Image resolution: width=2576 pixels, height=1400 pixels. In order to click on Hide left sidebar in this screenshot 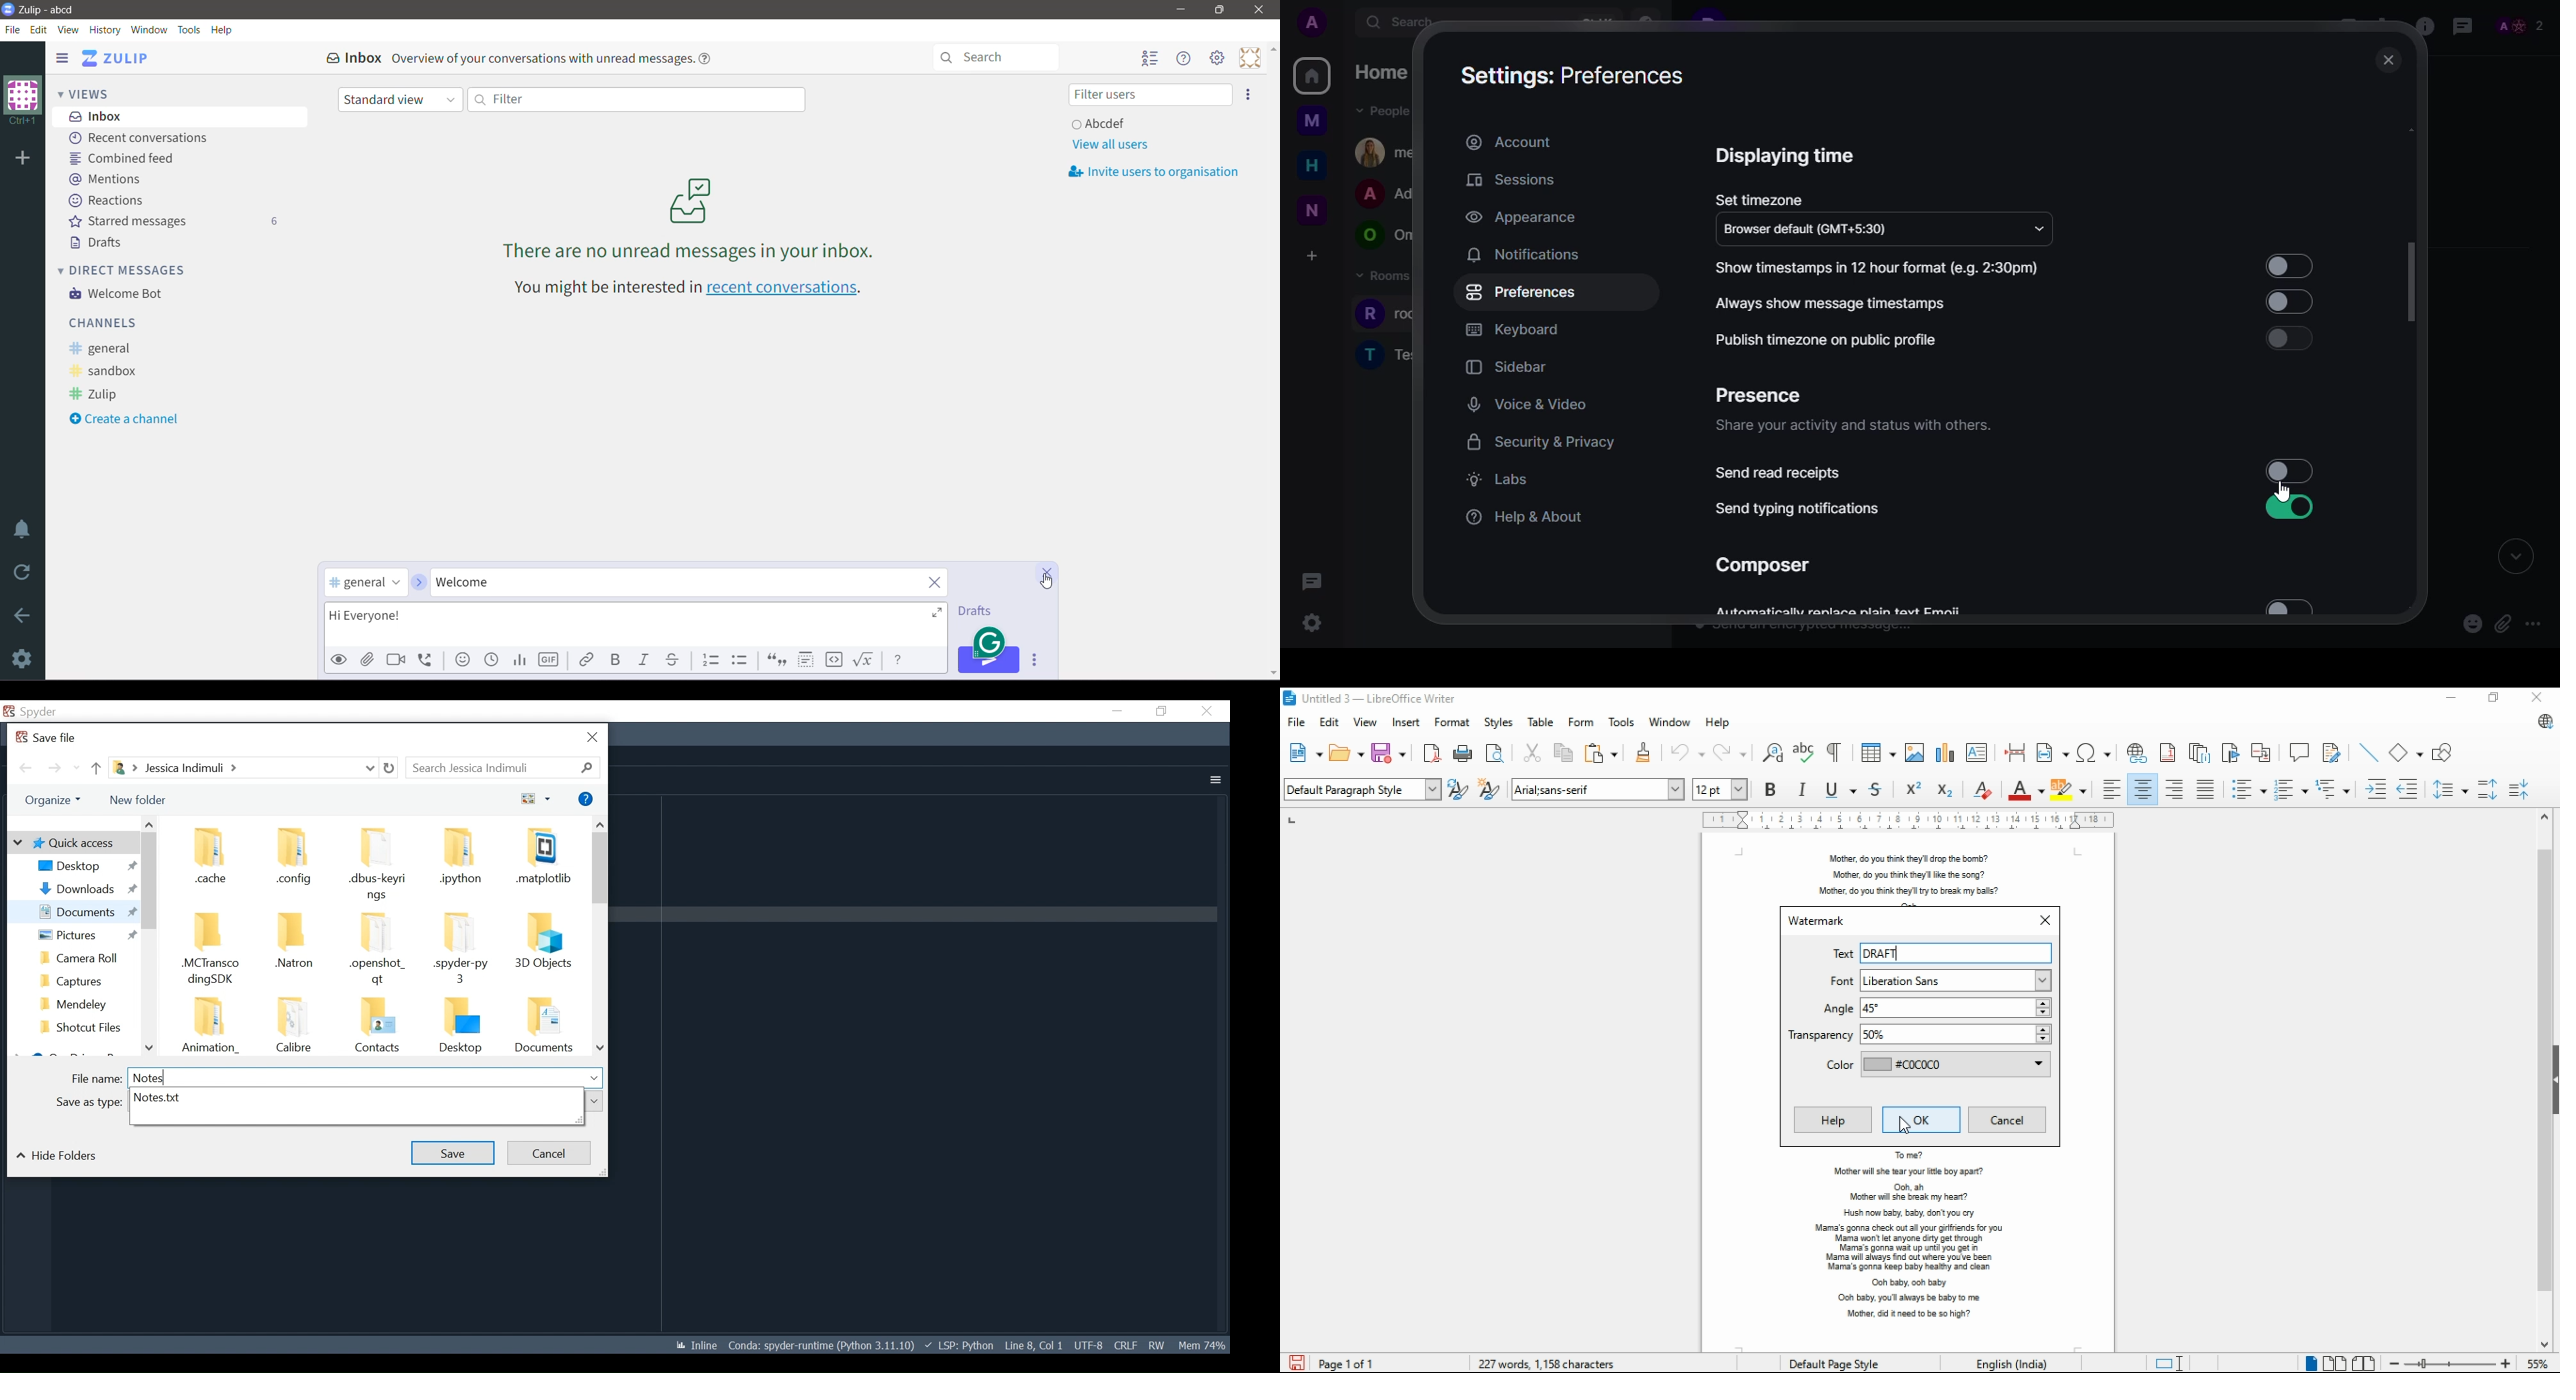, I will do `click(61, 57)`.